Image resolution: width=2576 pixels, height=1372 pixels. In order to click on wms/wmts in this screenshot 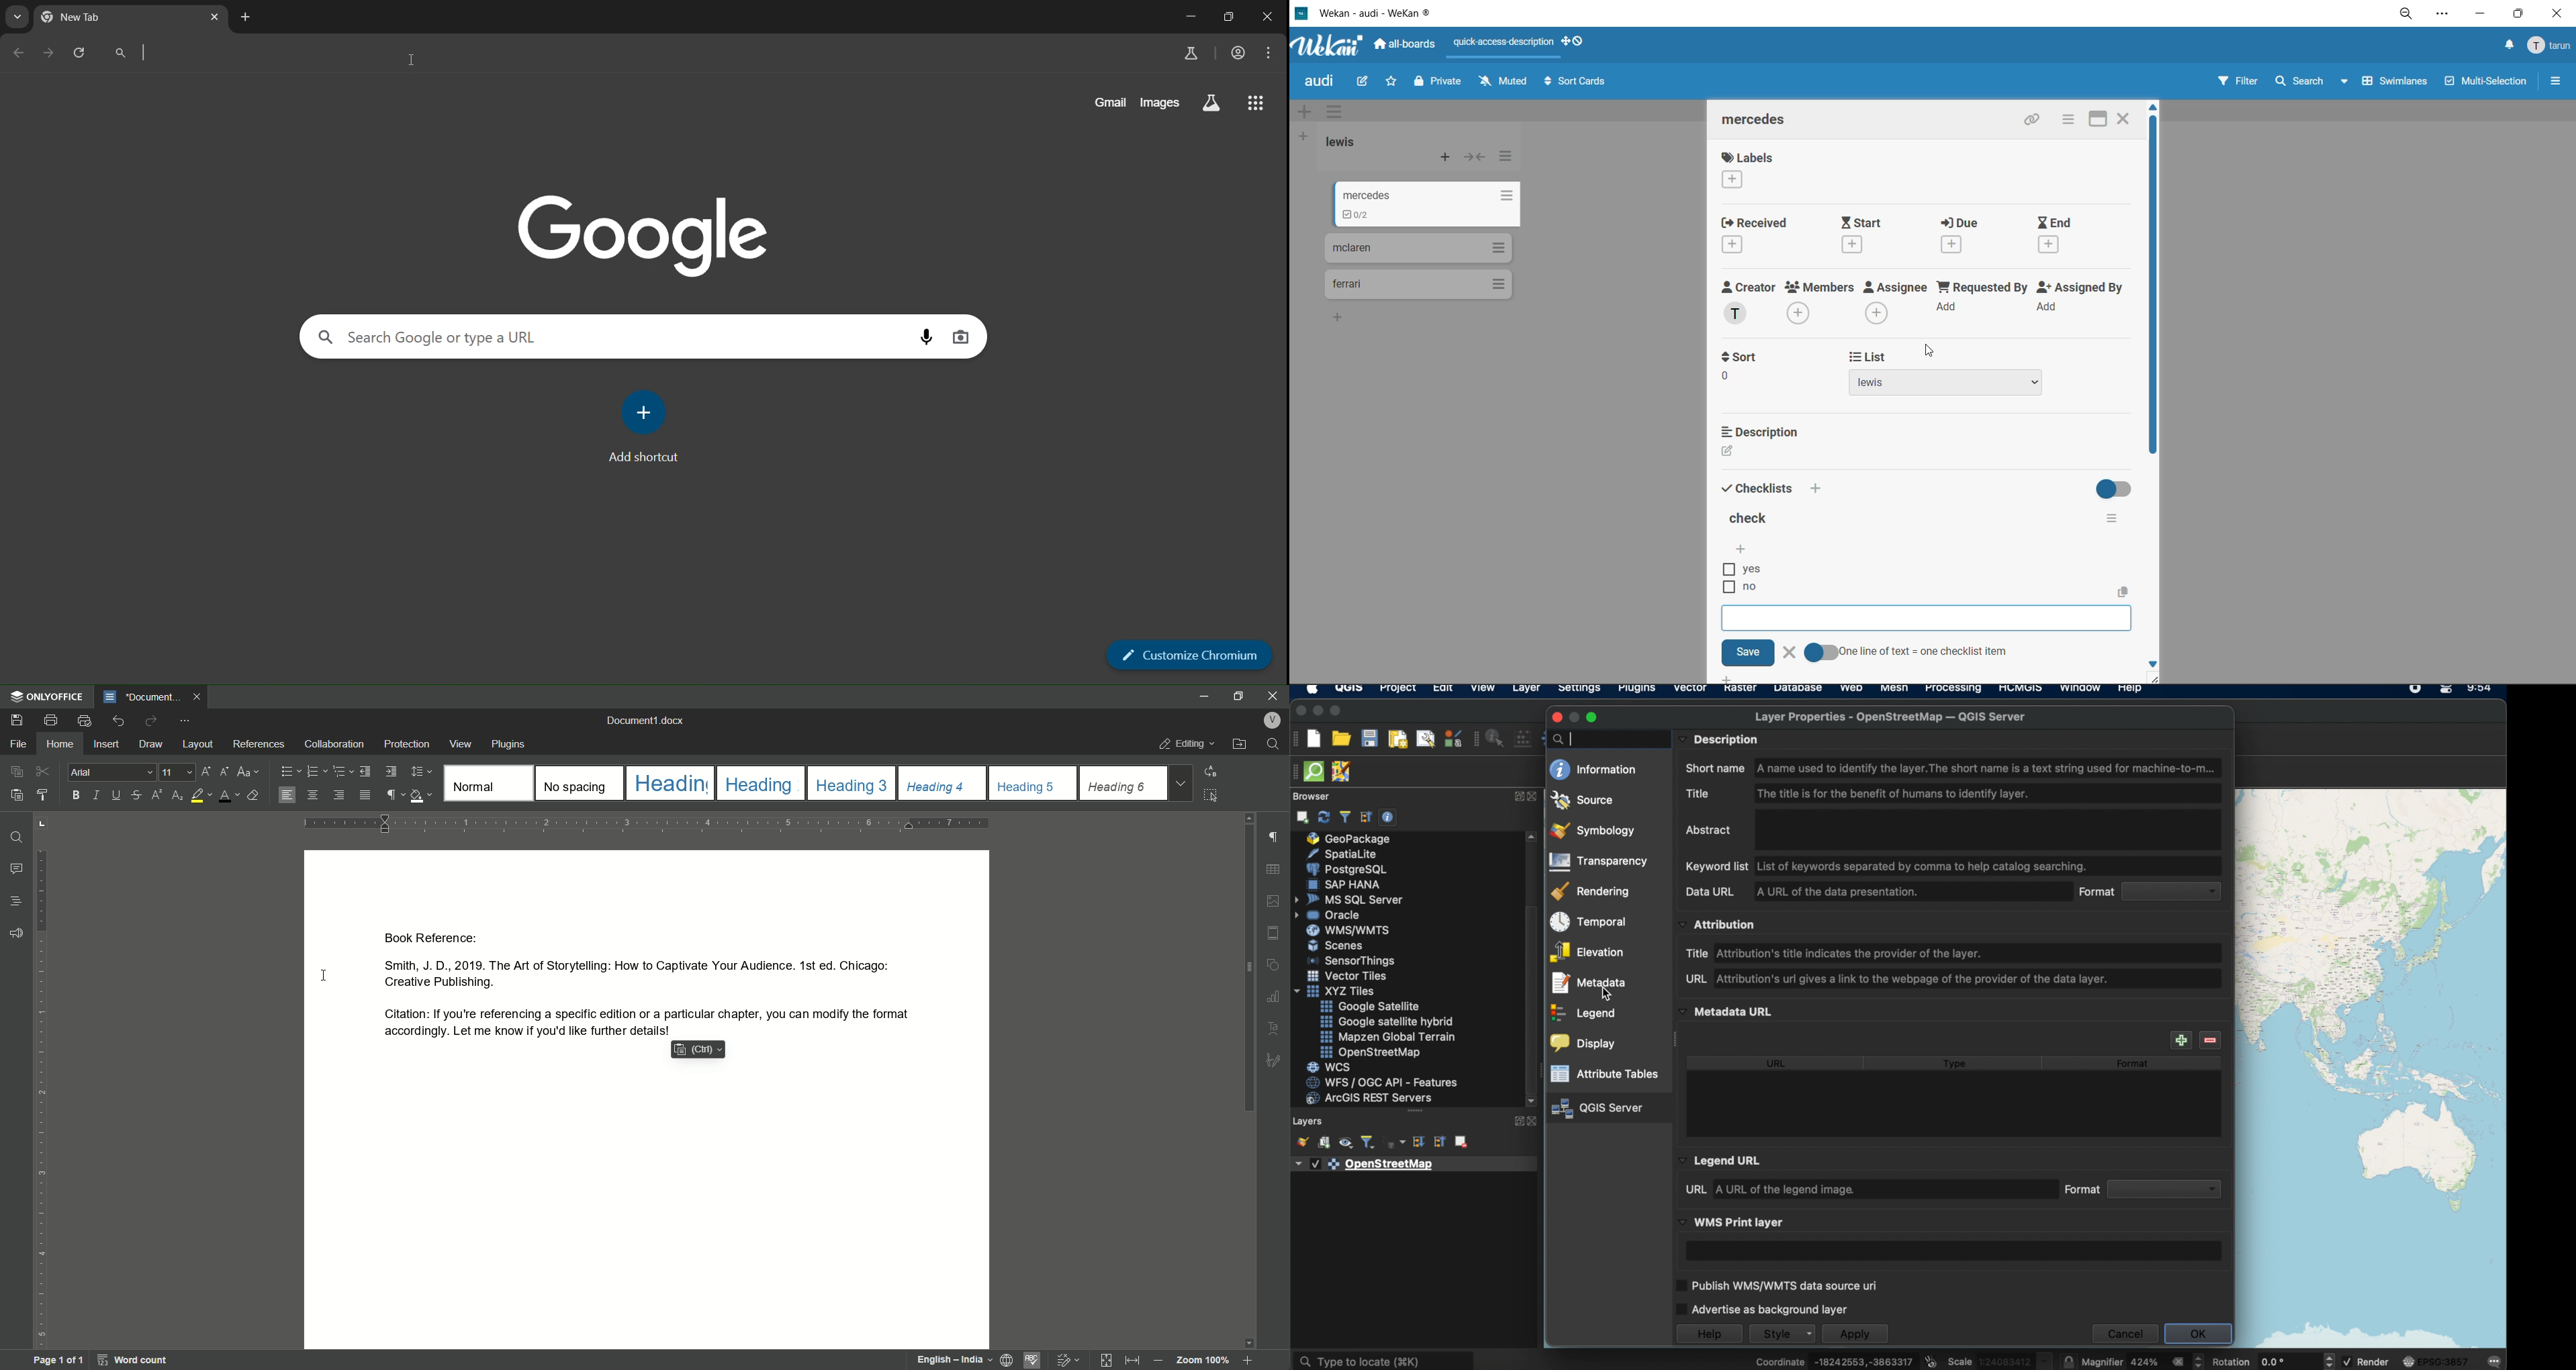, I will do `click(1344, 930)`.